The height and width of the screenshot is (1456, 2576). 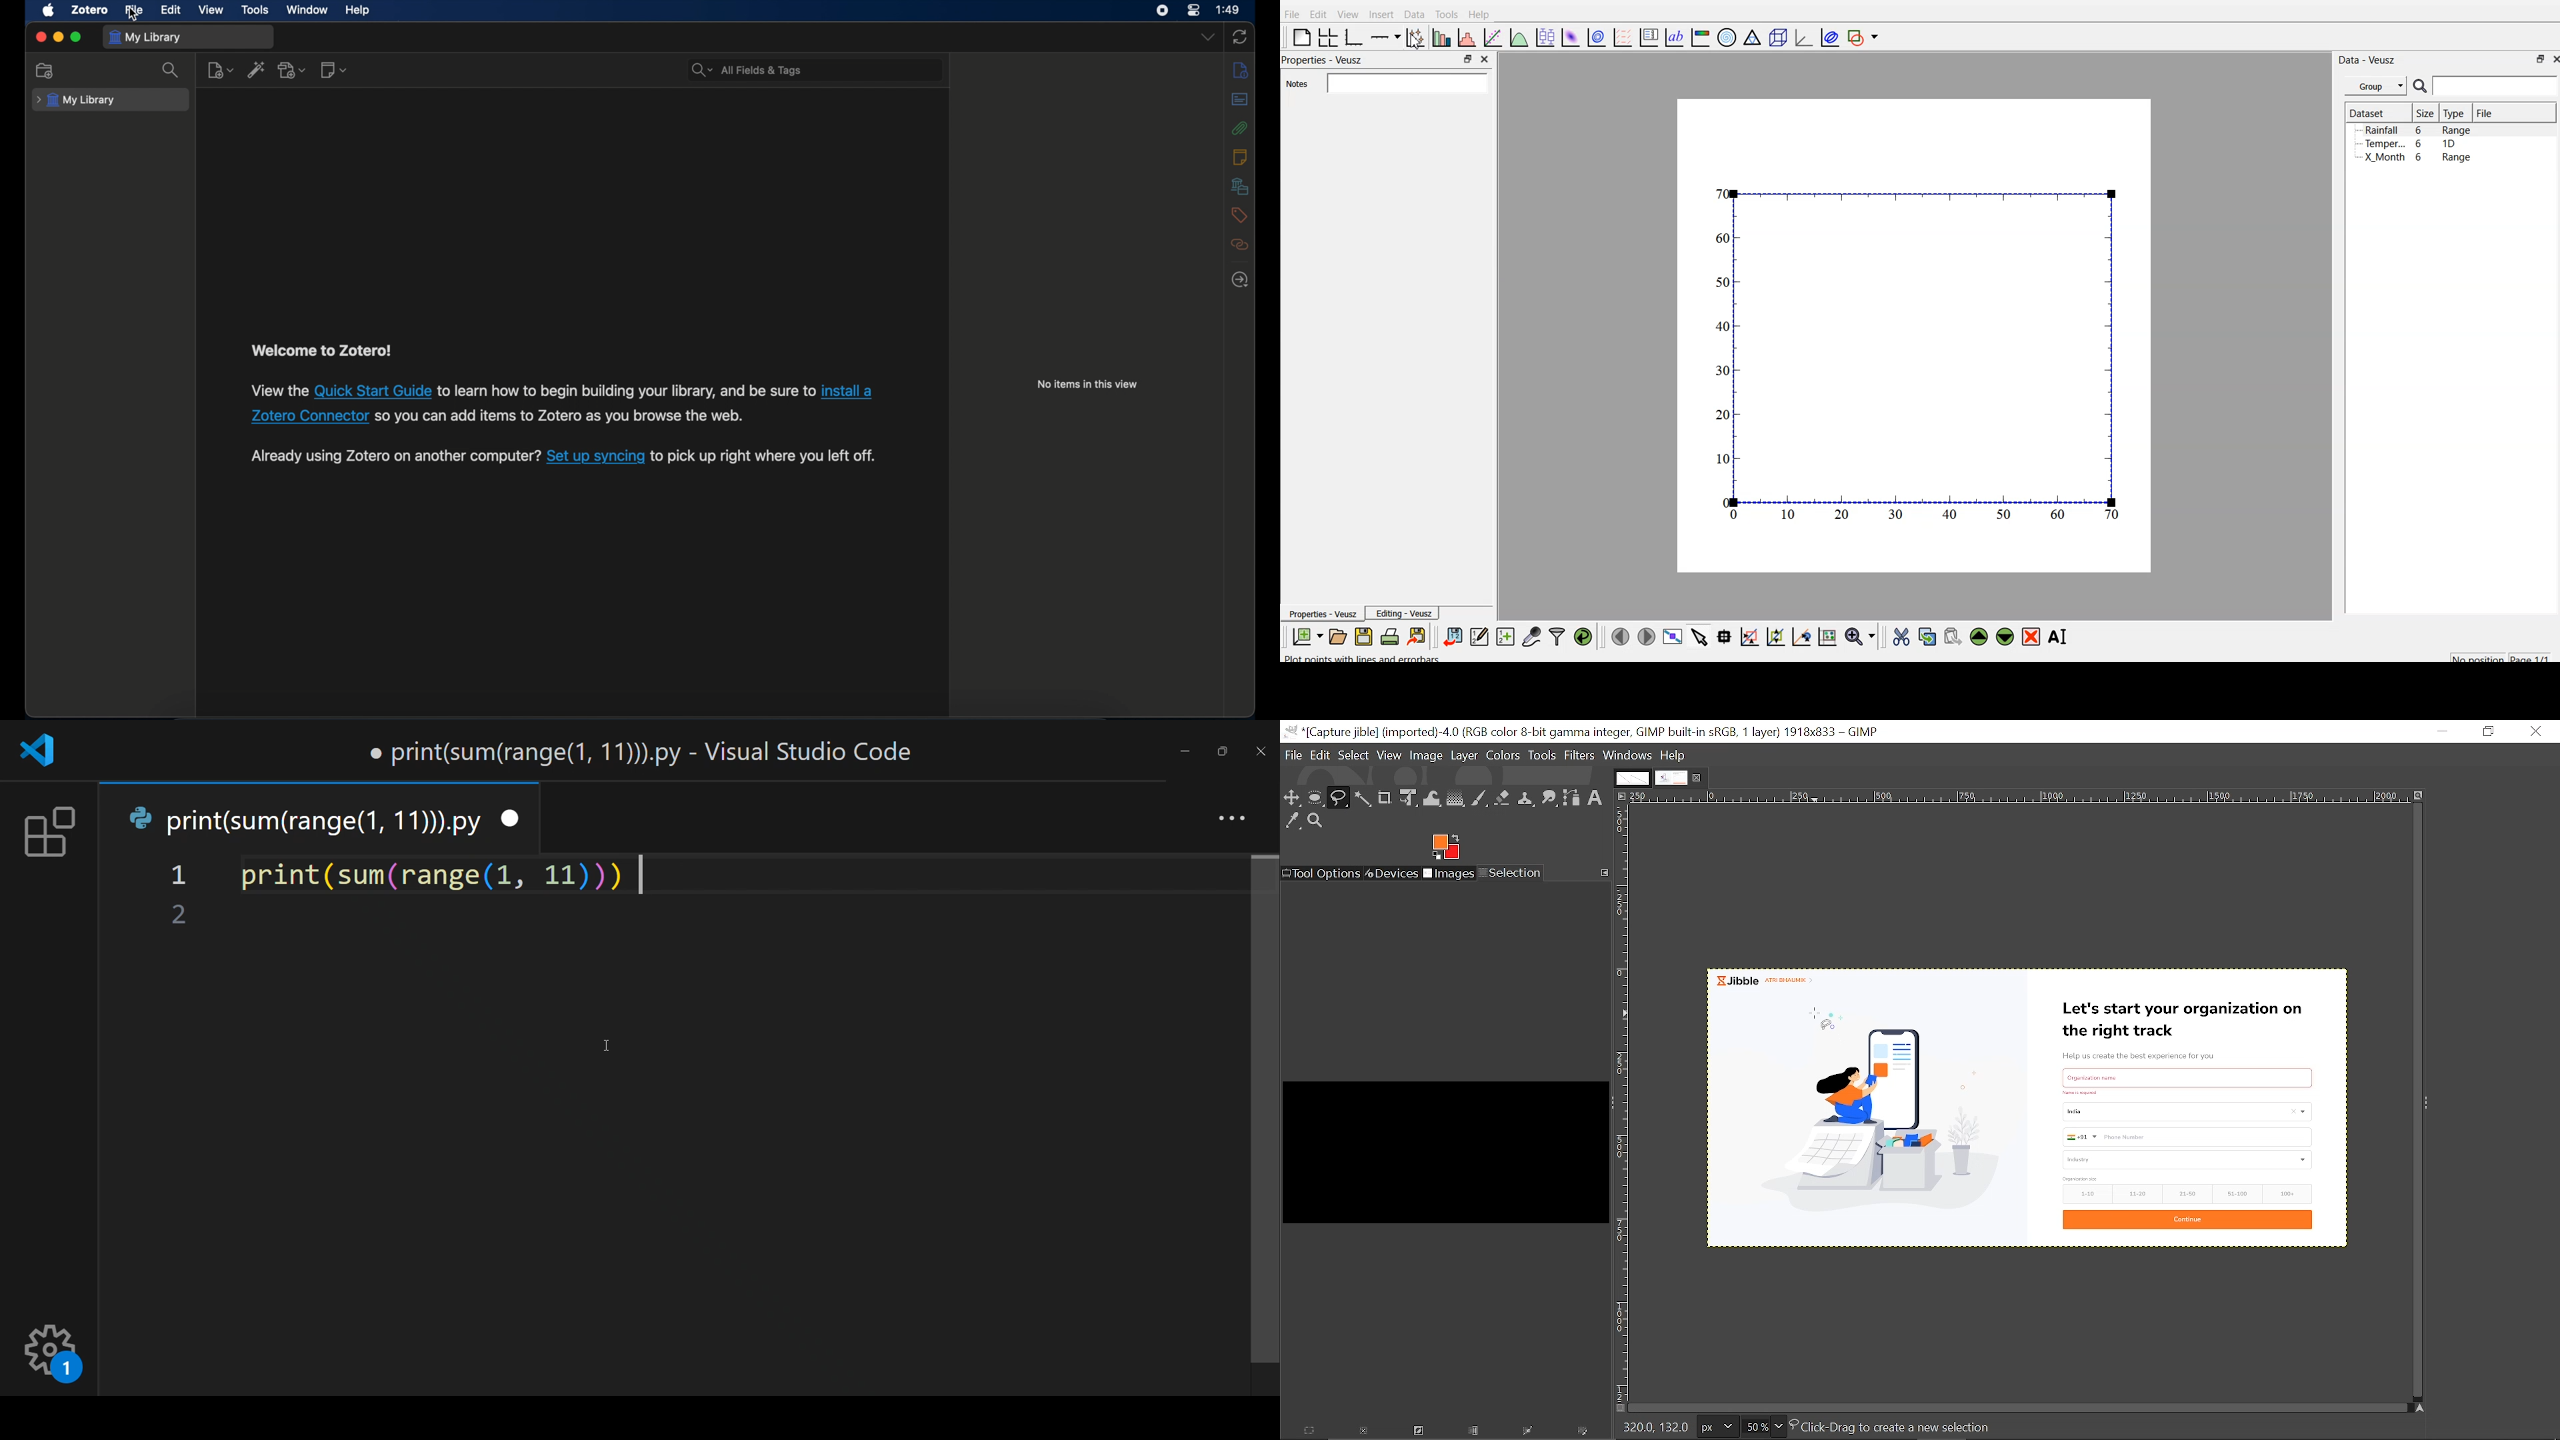 What do you see at coordinates (275, 390) in the screenshot?
I see `View the` at bounding box center [275, 390].